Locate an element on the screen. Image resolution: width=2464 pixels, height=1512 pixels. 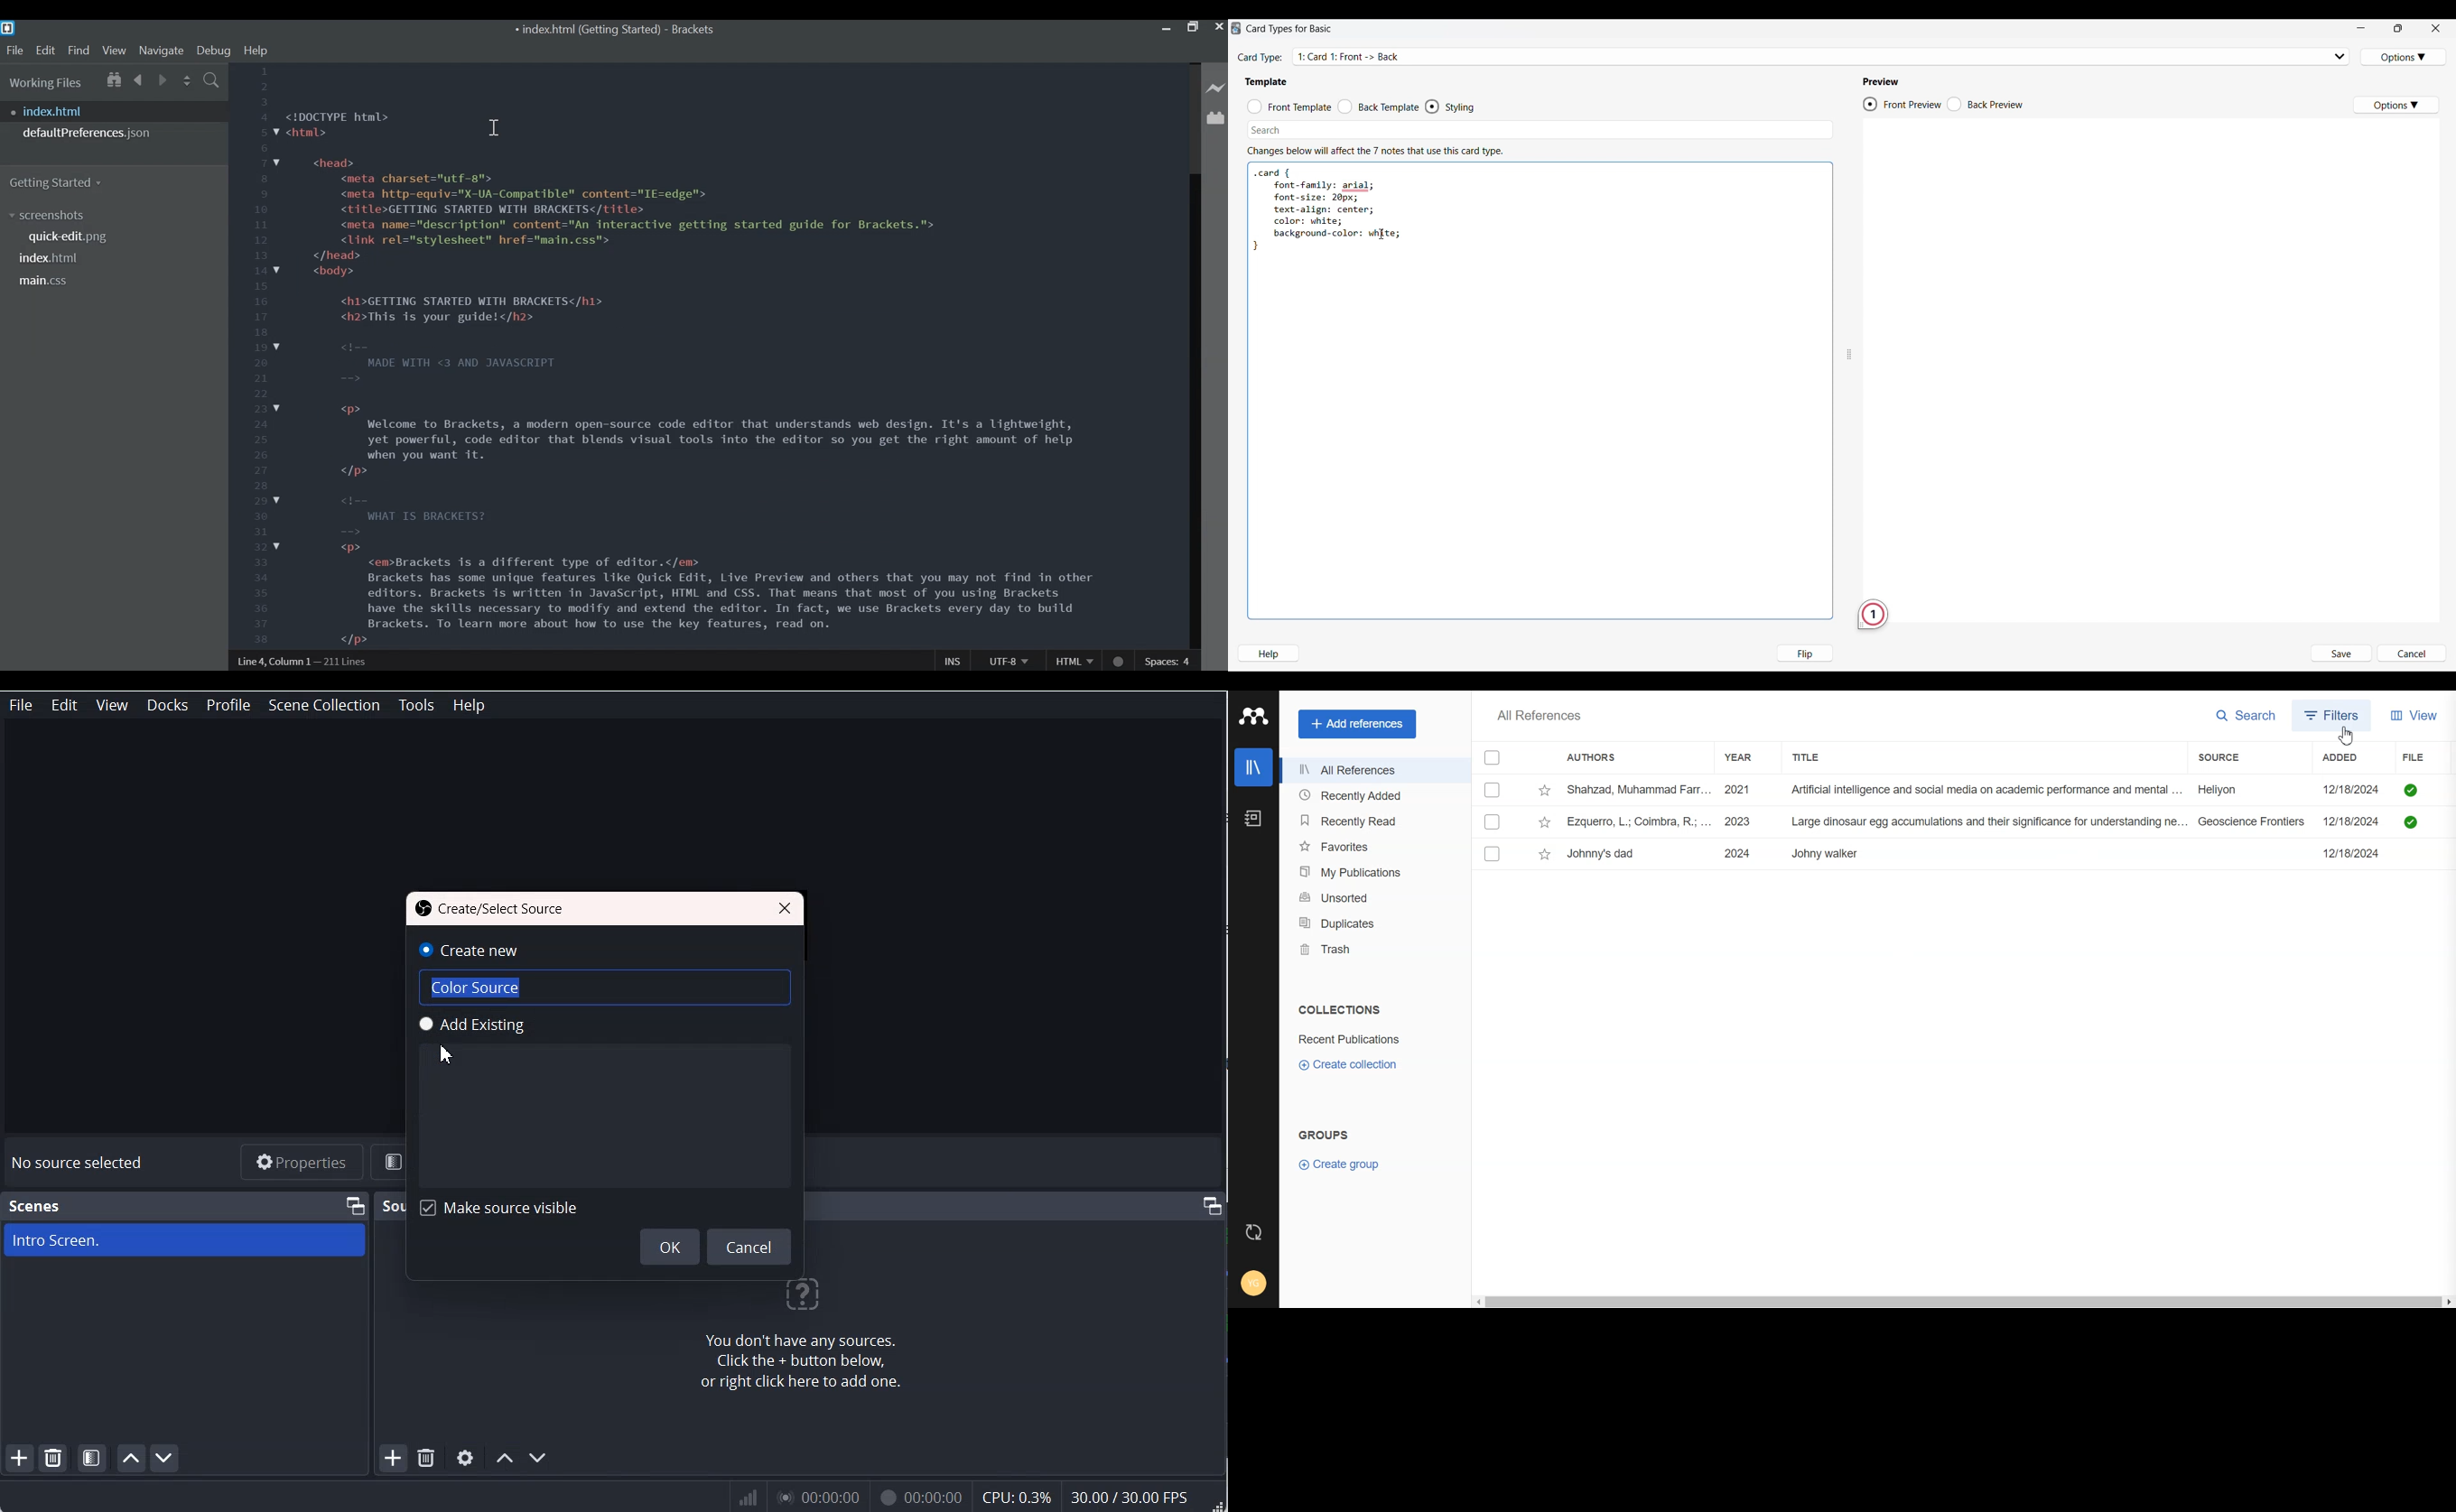
00:00:00 is located at coordinates (917, 1499).